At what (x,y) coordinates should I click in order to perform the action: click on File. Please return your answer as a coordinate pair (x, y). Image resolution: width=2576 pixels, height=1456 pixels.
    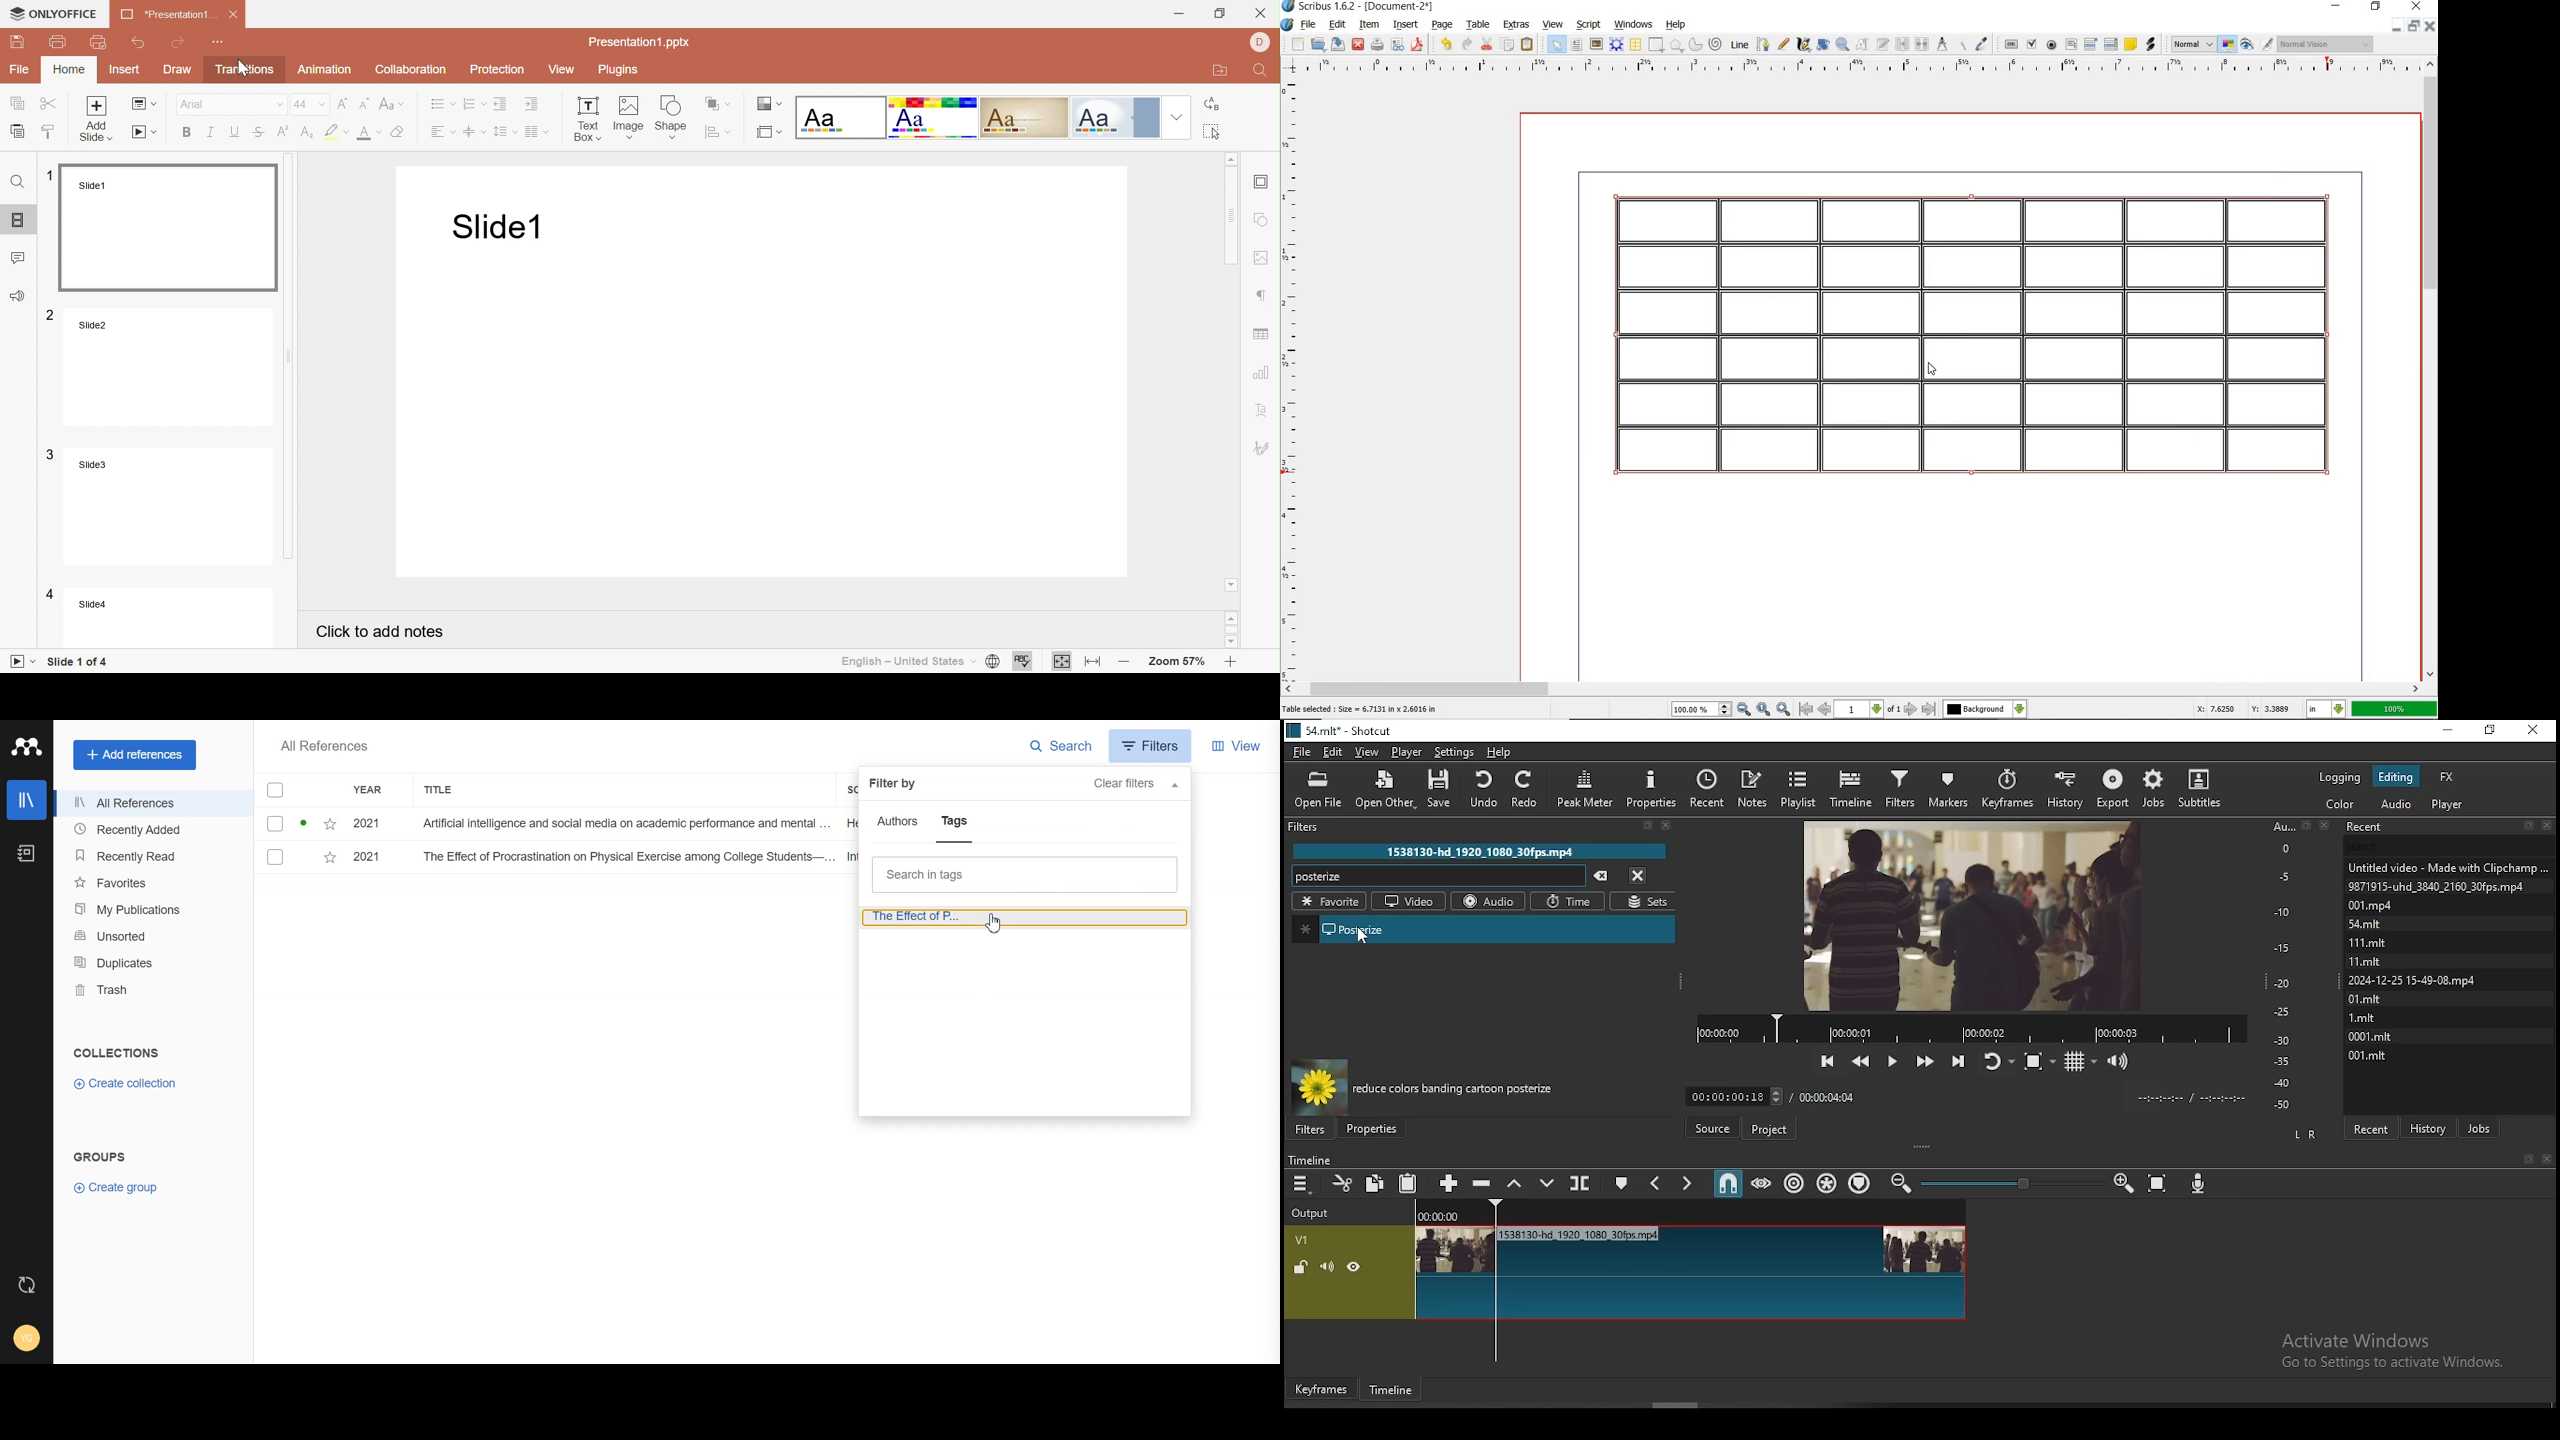
    Looking at the image, I should click on (21, 69).